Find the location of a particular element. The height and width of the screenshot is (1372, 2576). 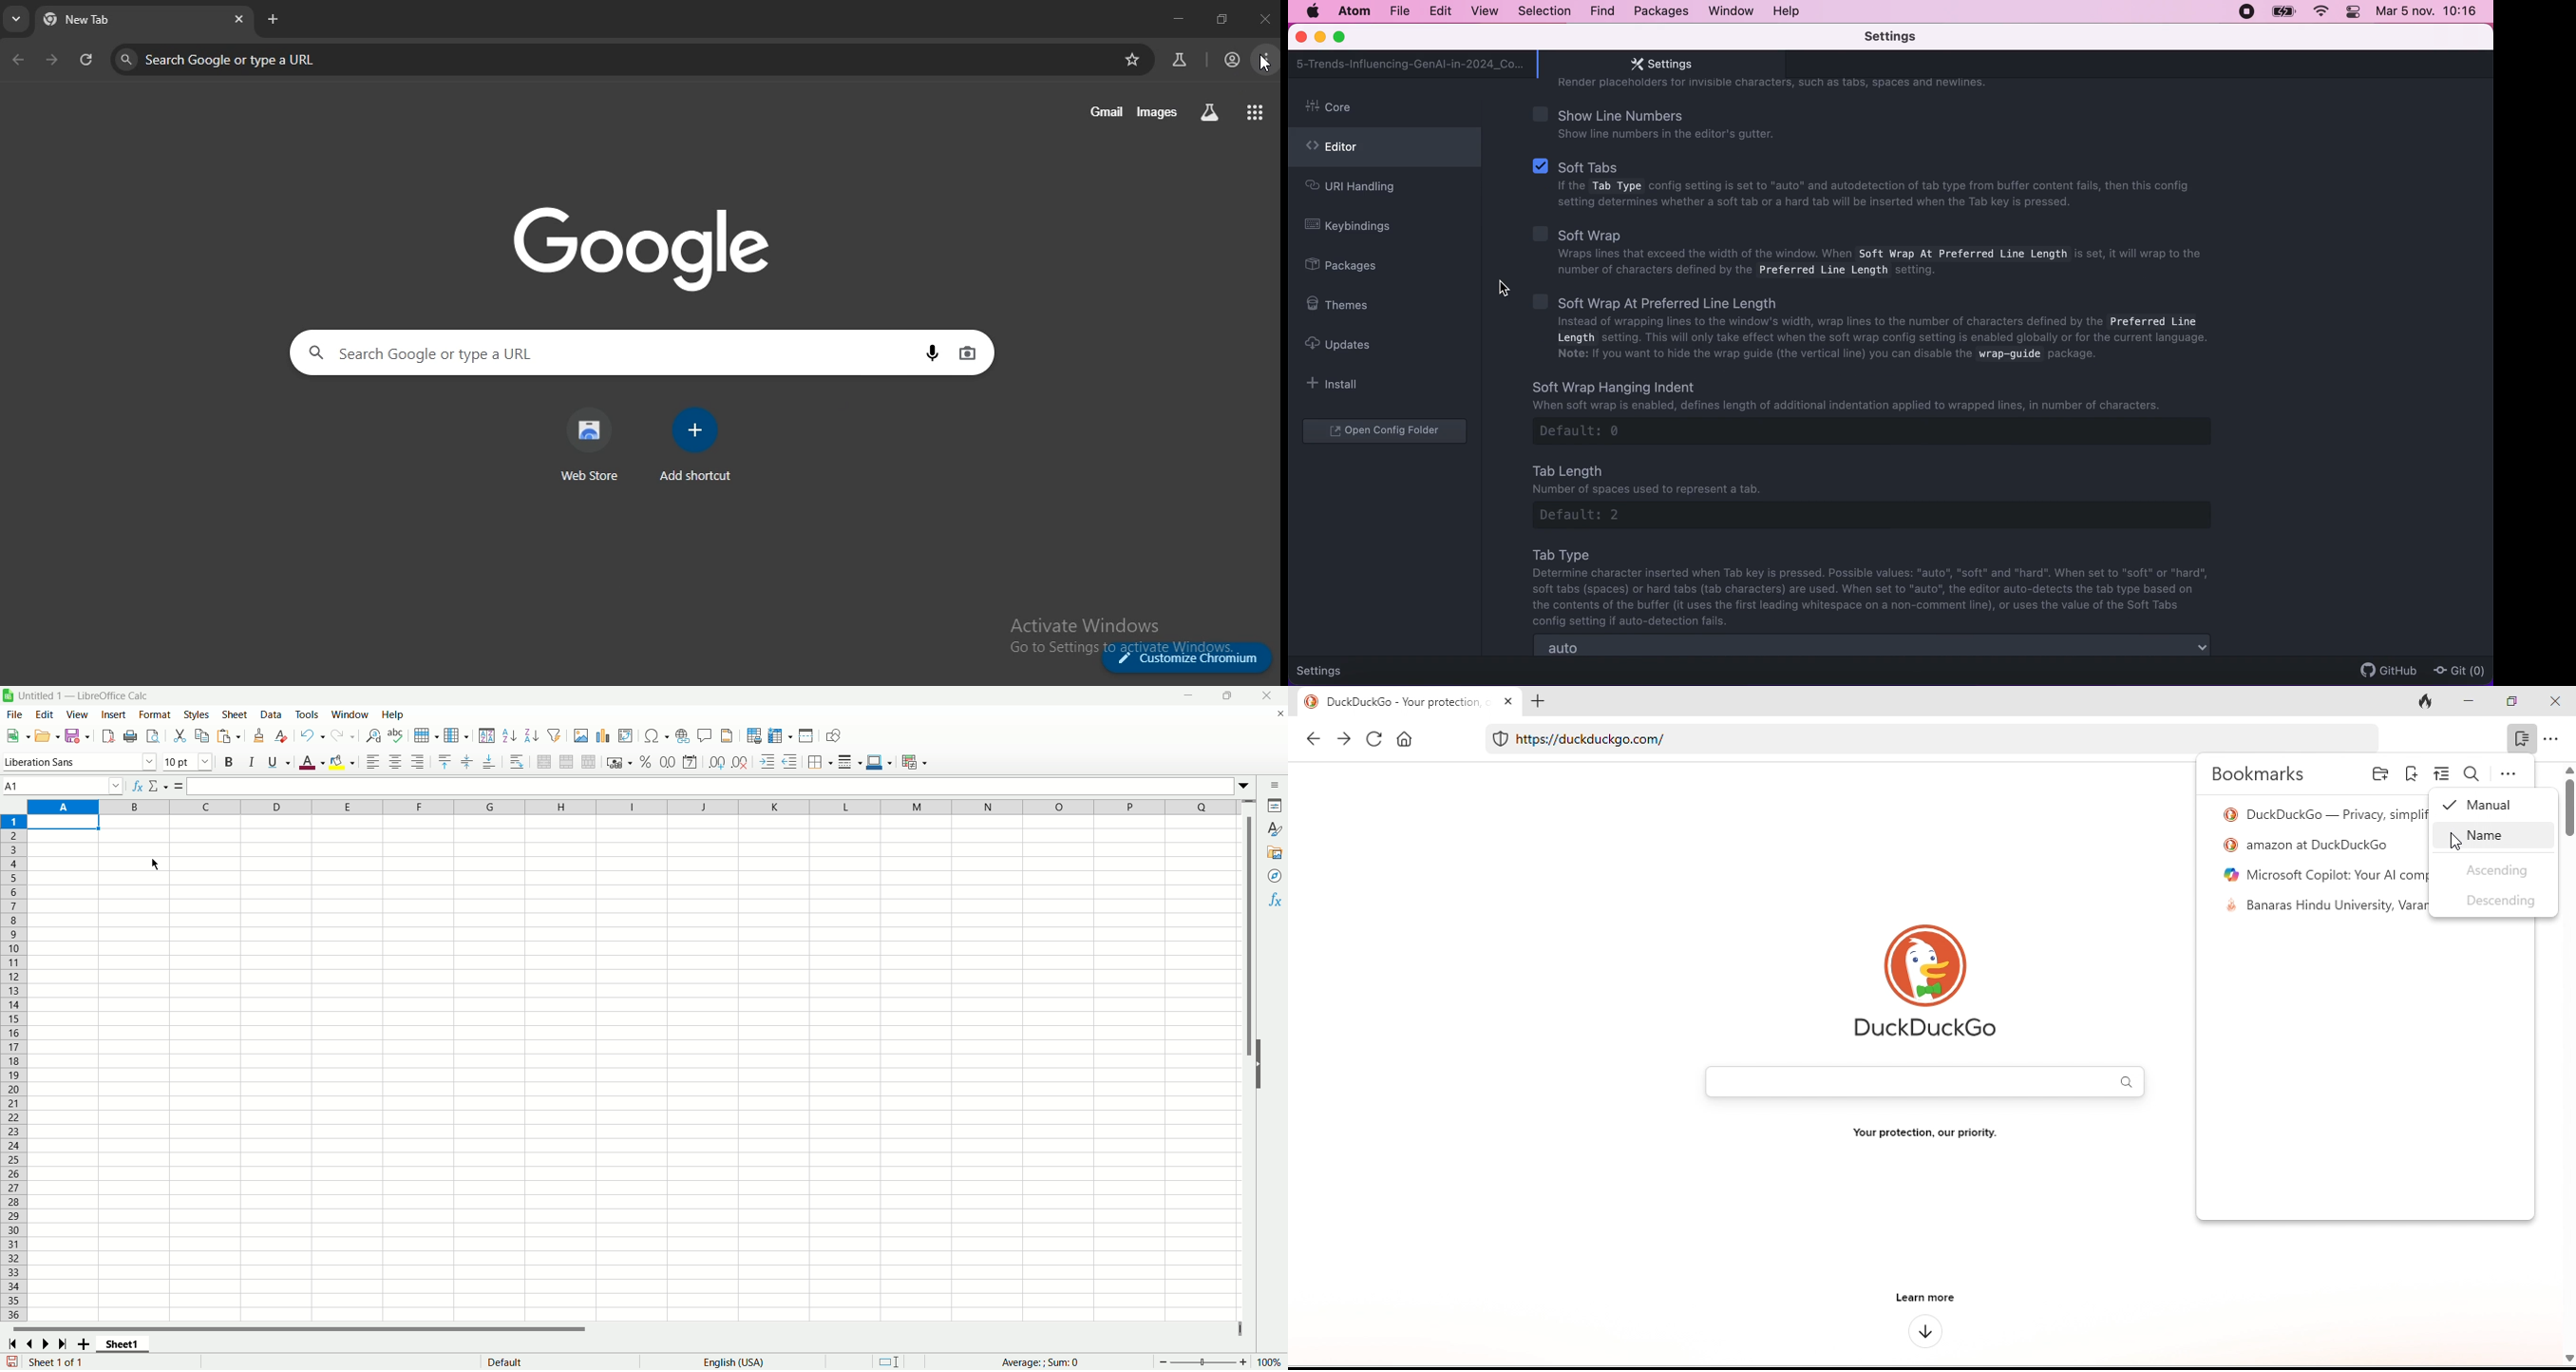

search labs is located at coordinates (1177, 60).